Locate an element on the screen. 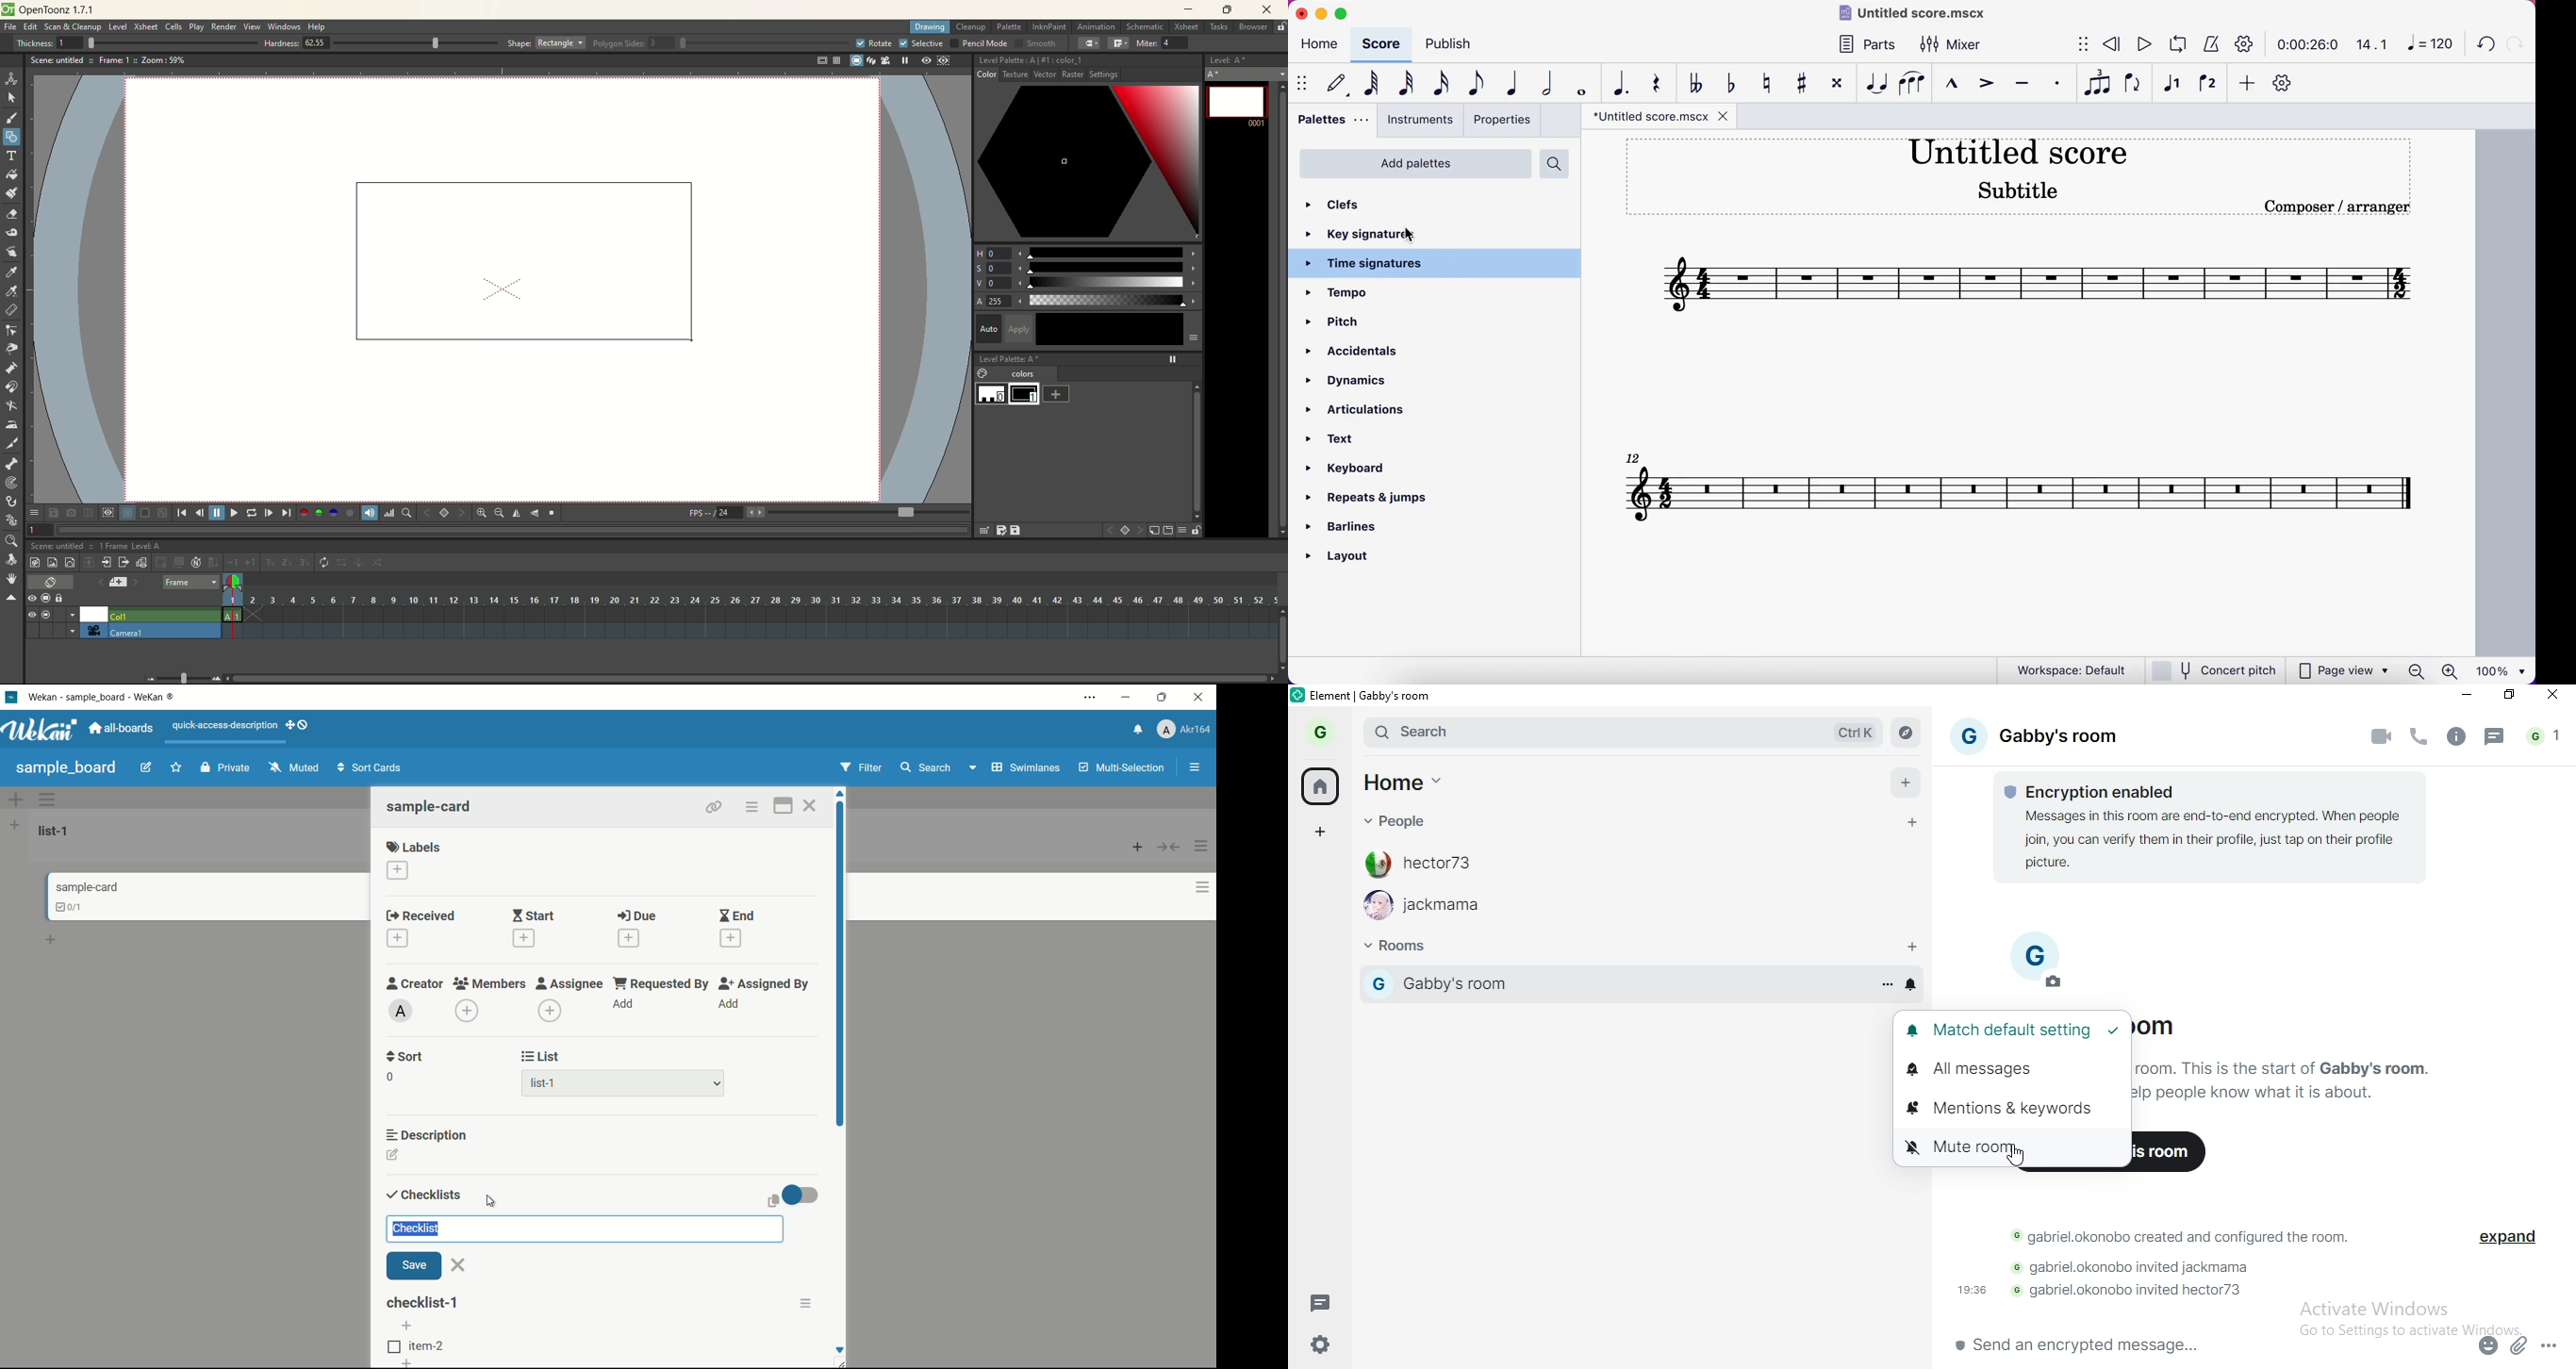 The image size is (2576, 1372). file is located at coordinates (13, 28).